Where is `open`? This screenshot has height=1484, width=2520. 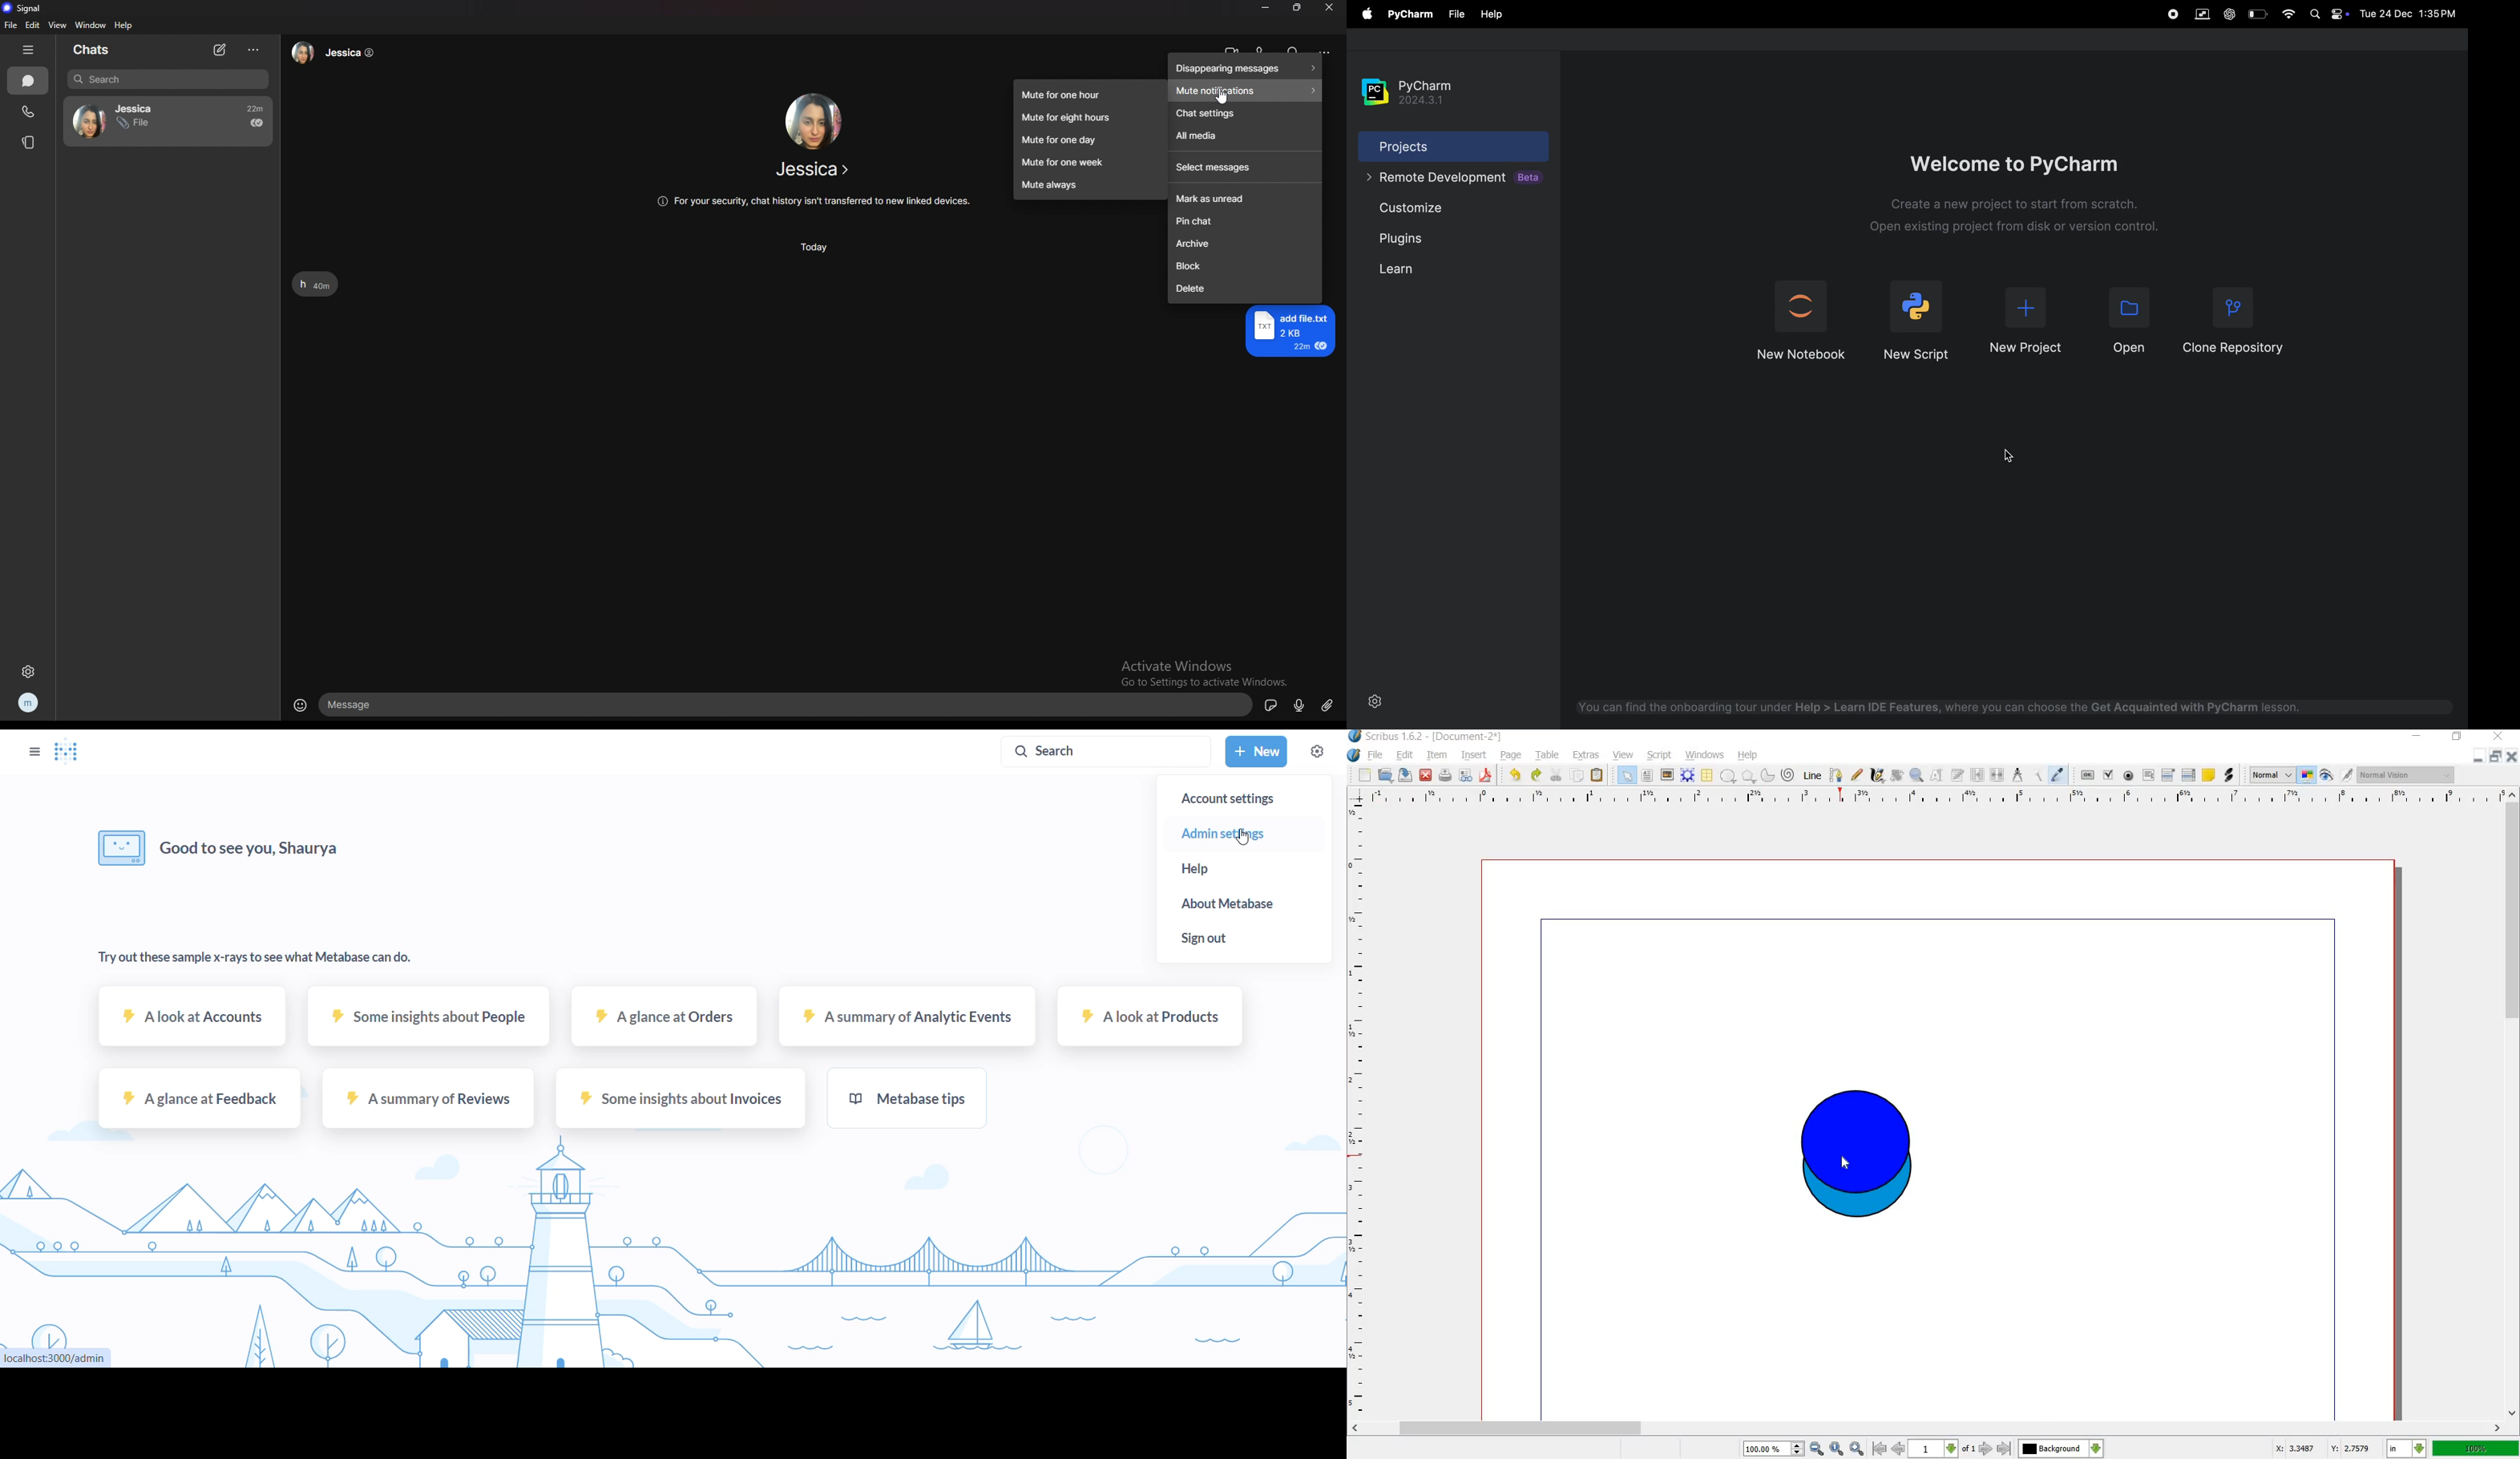 open is located at coordinates (2122, 320).